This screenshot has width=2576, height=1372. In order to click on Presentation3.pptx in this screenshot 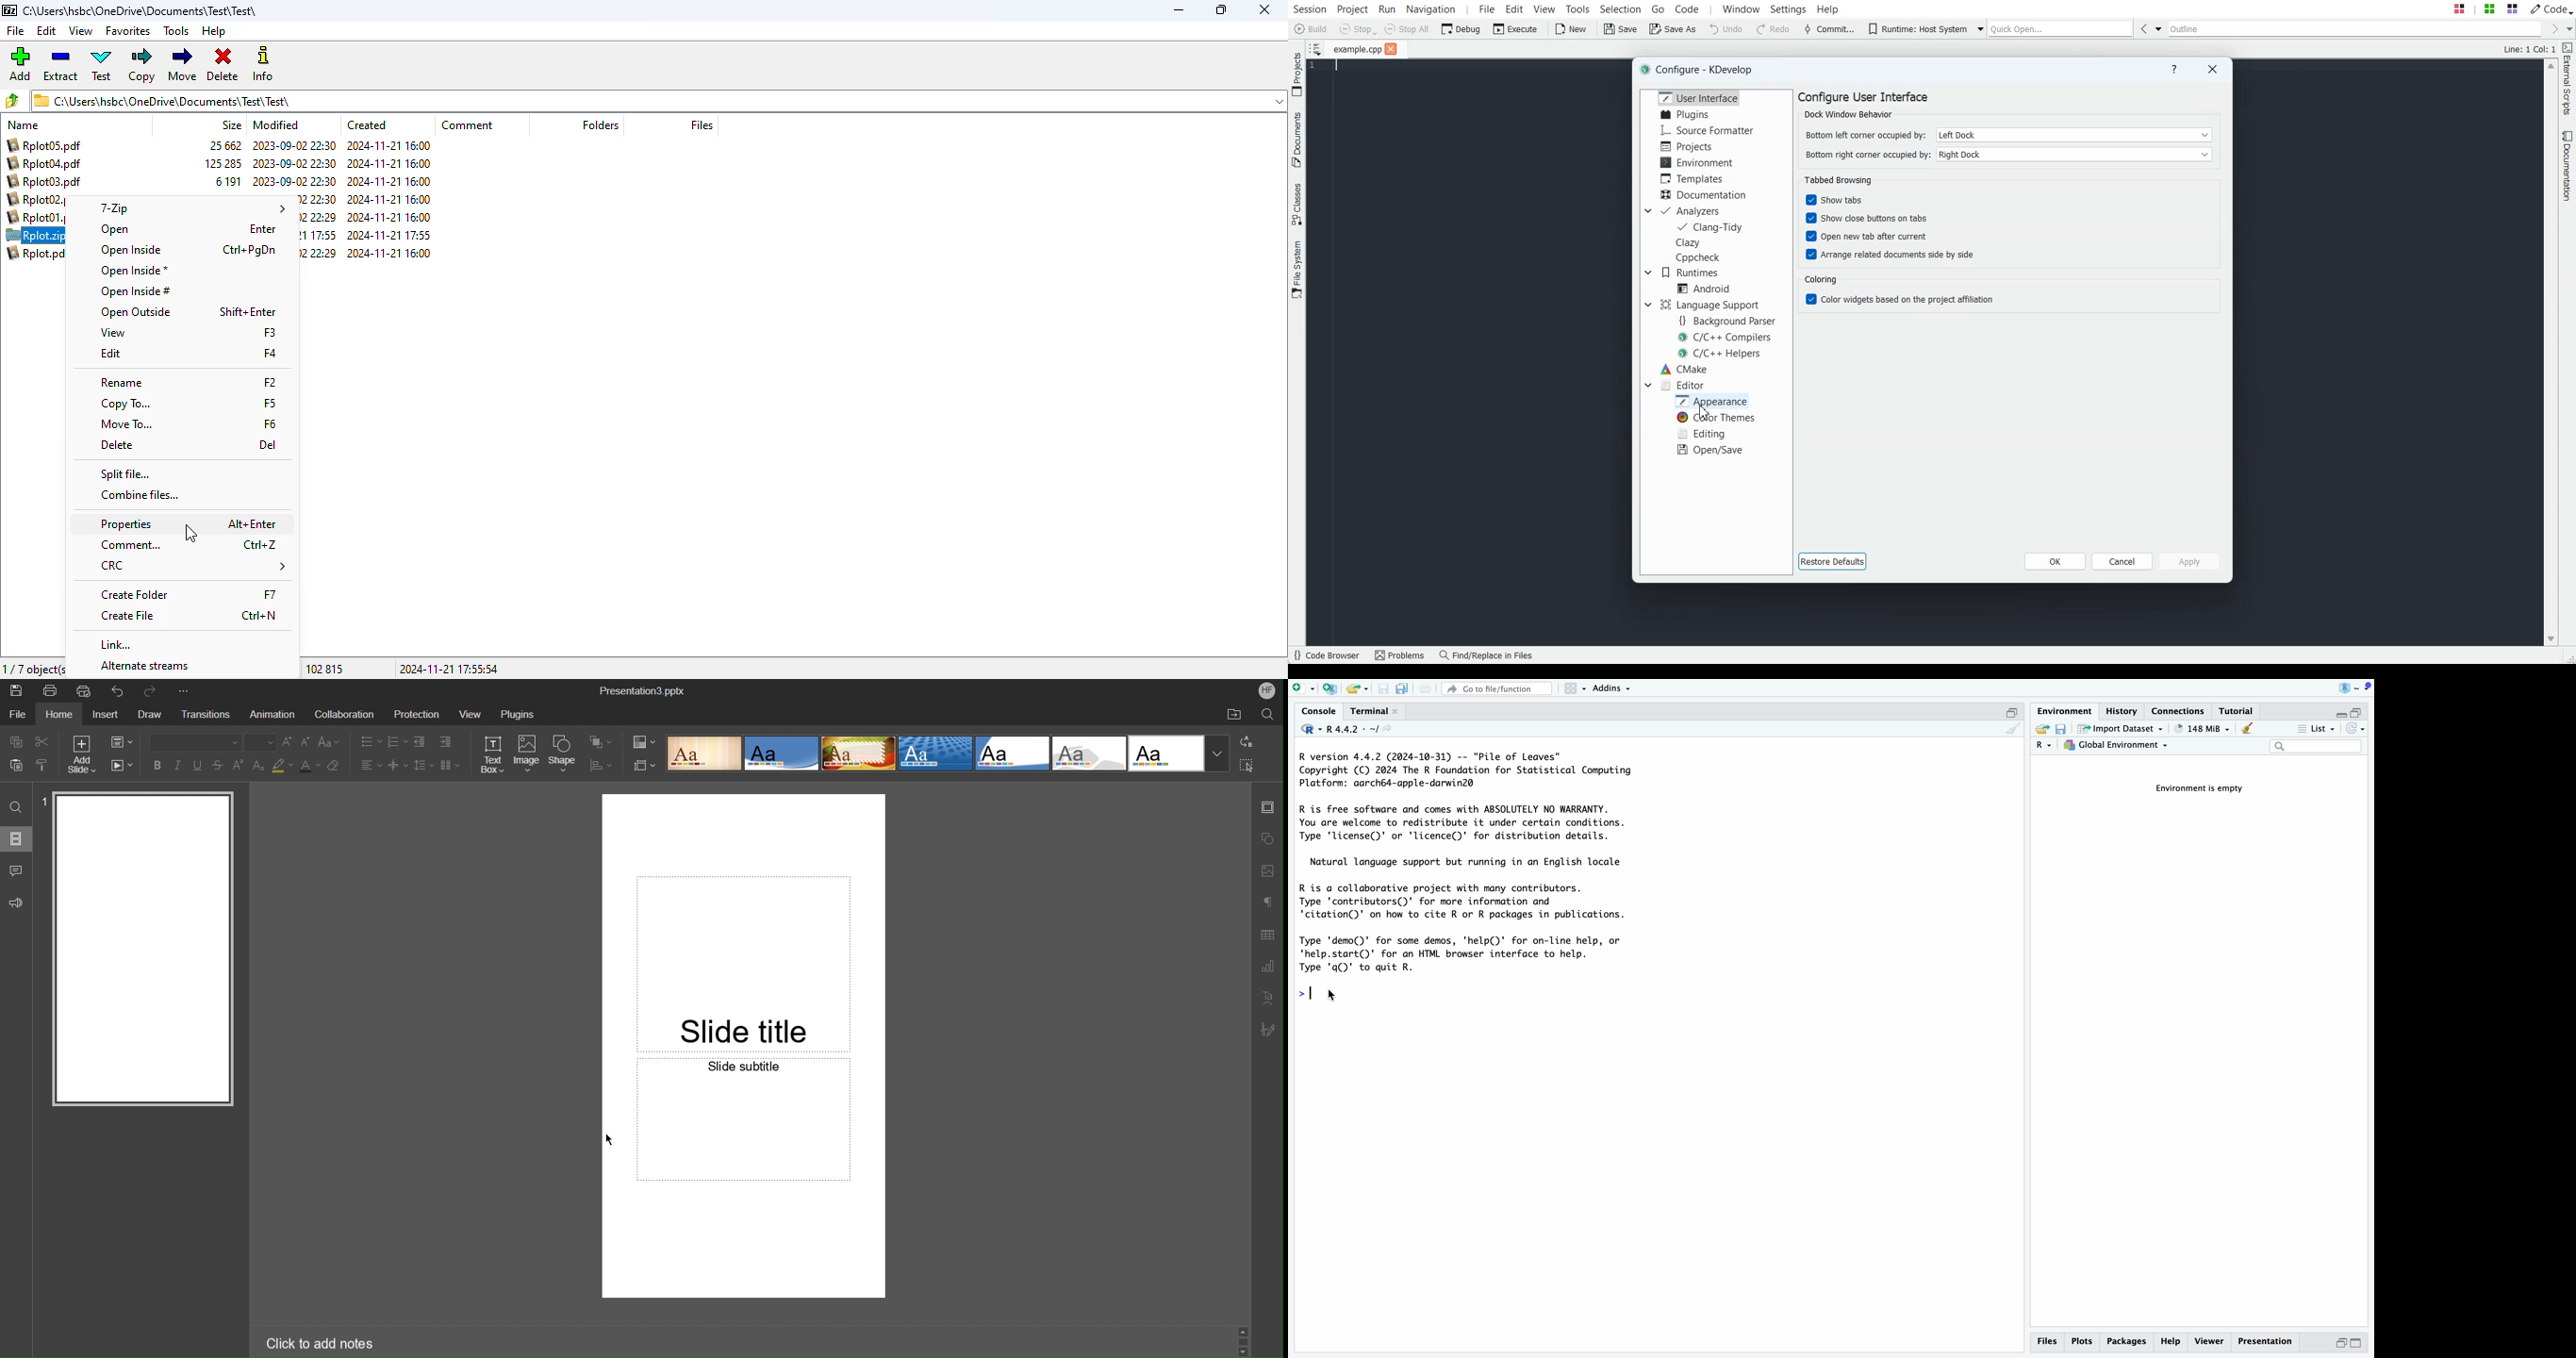, I will do `click(644, 690)`.